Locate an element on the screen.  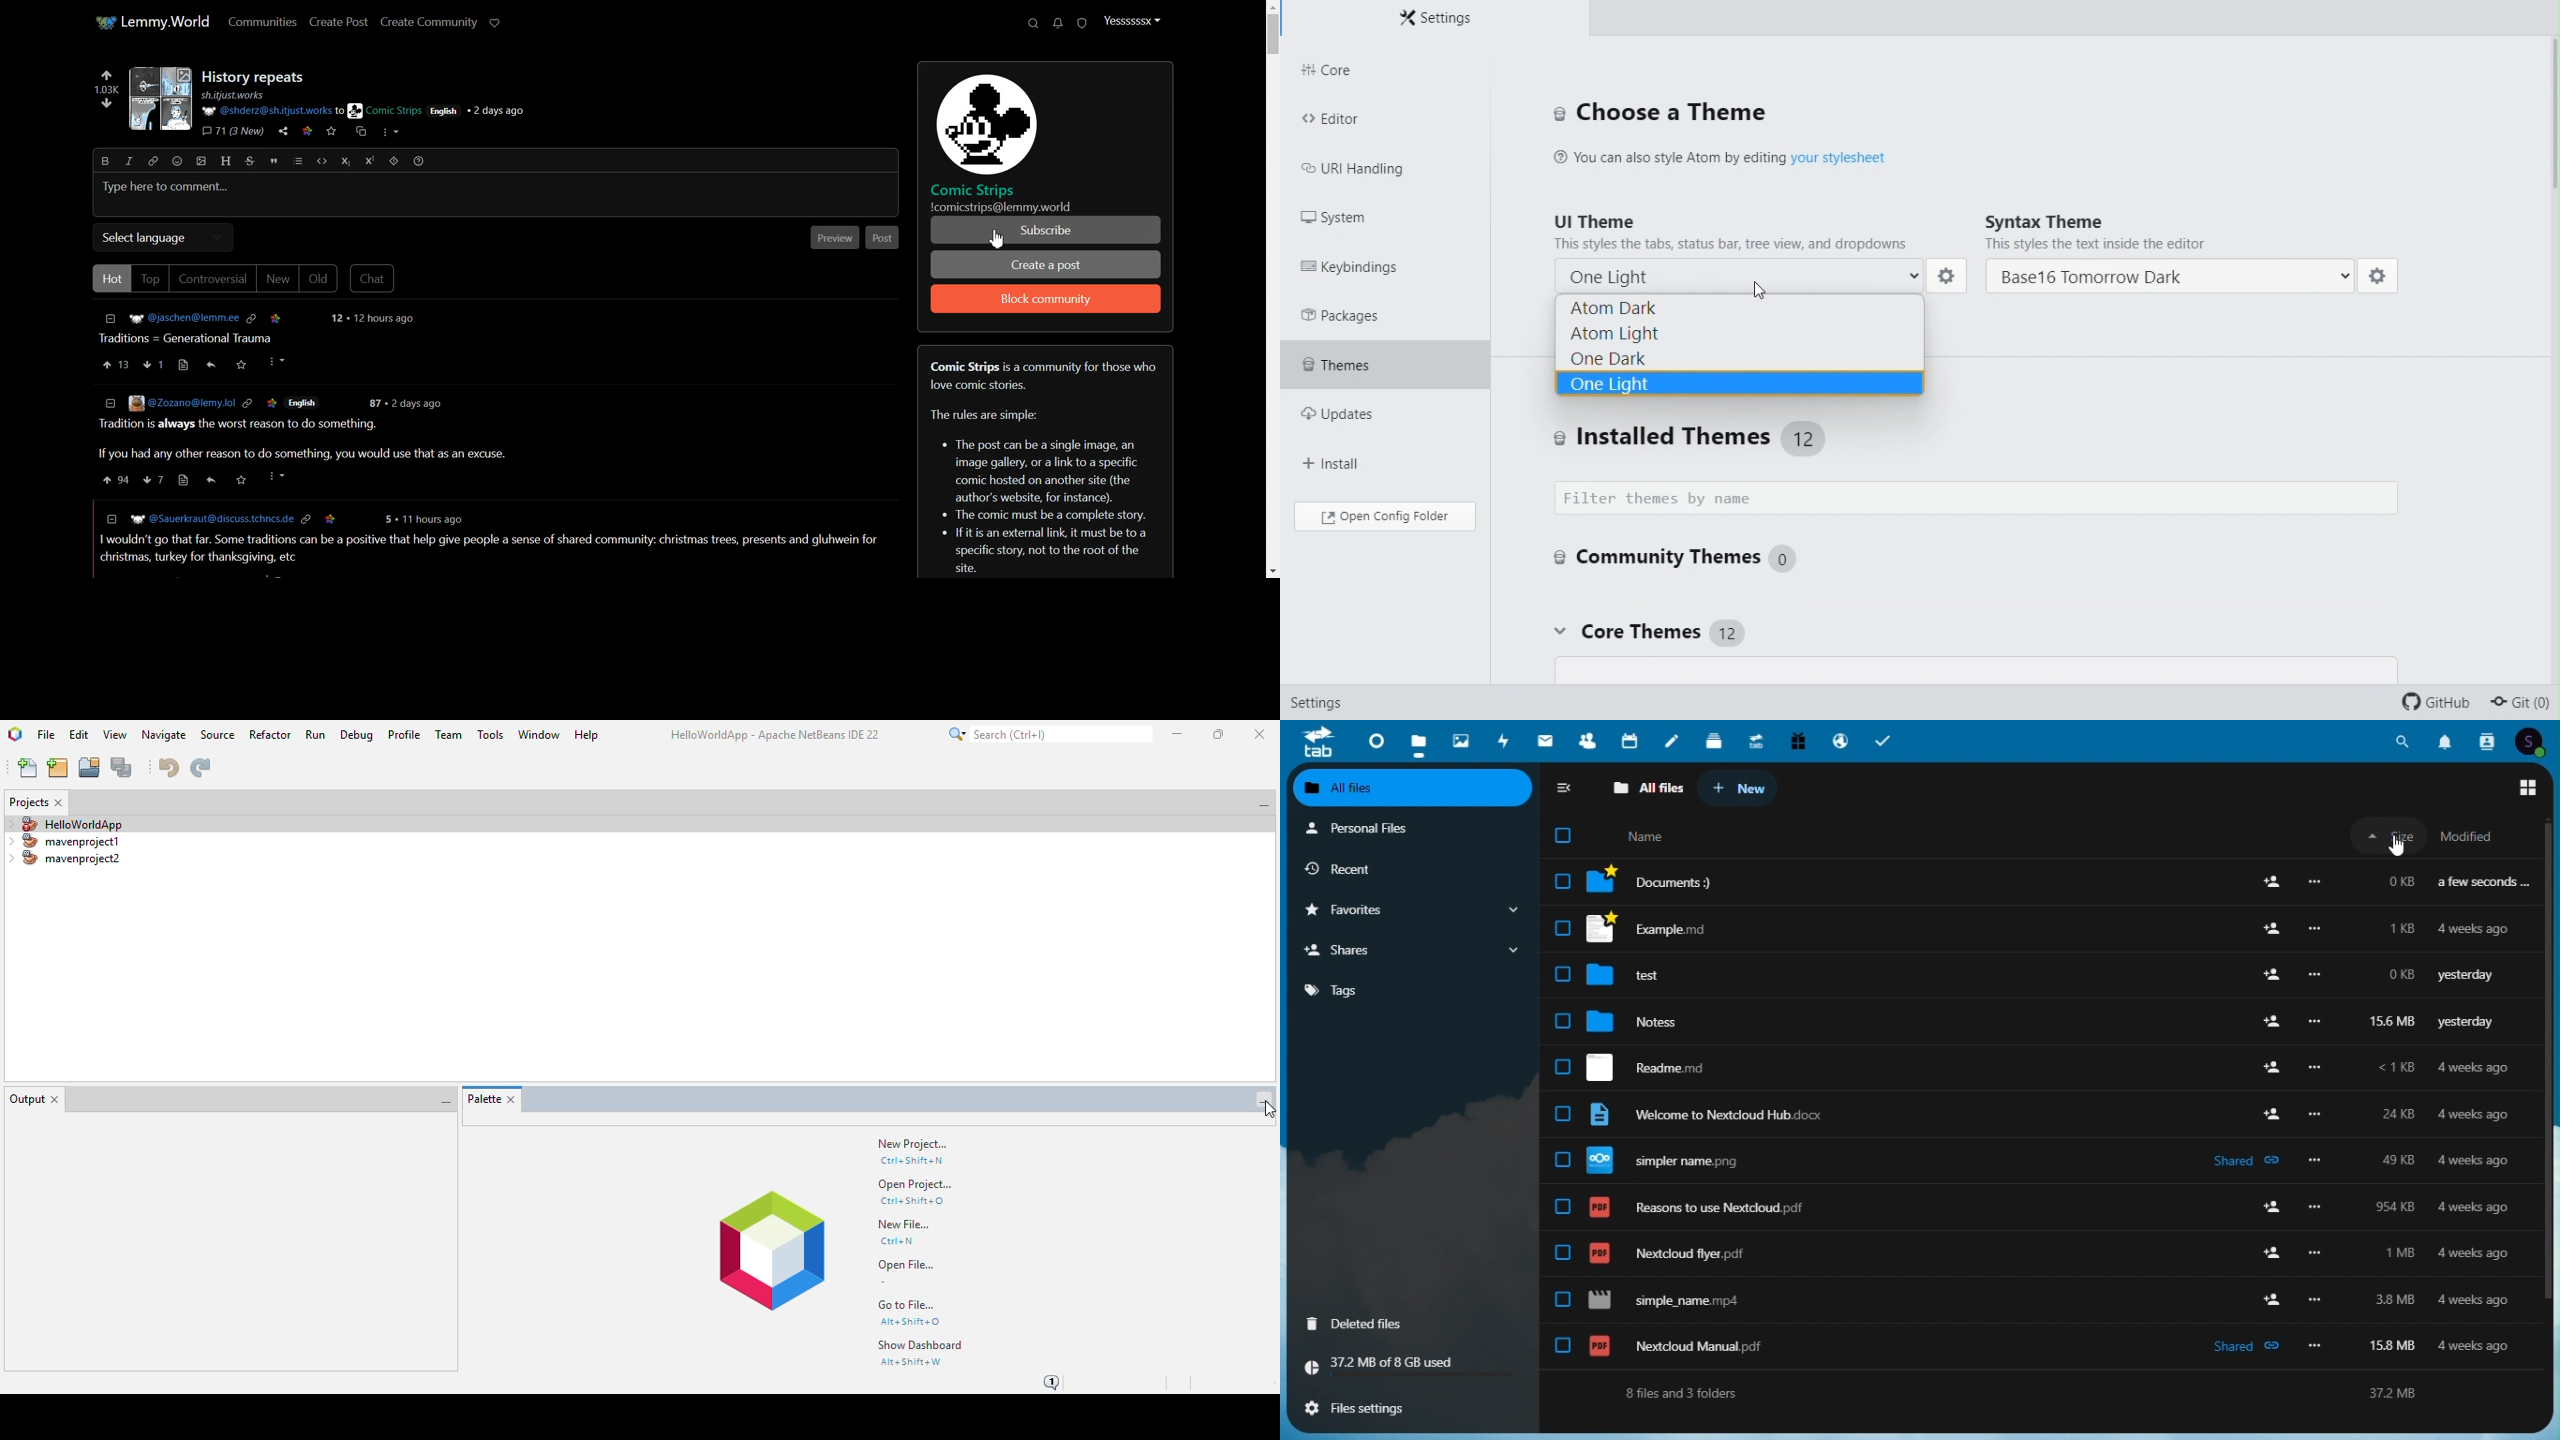
Strike through is located at coordinates (250, 161).